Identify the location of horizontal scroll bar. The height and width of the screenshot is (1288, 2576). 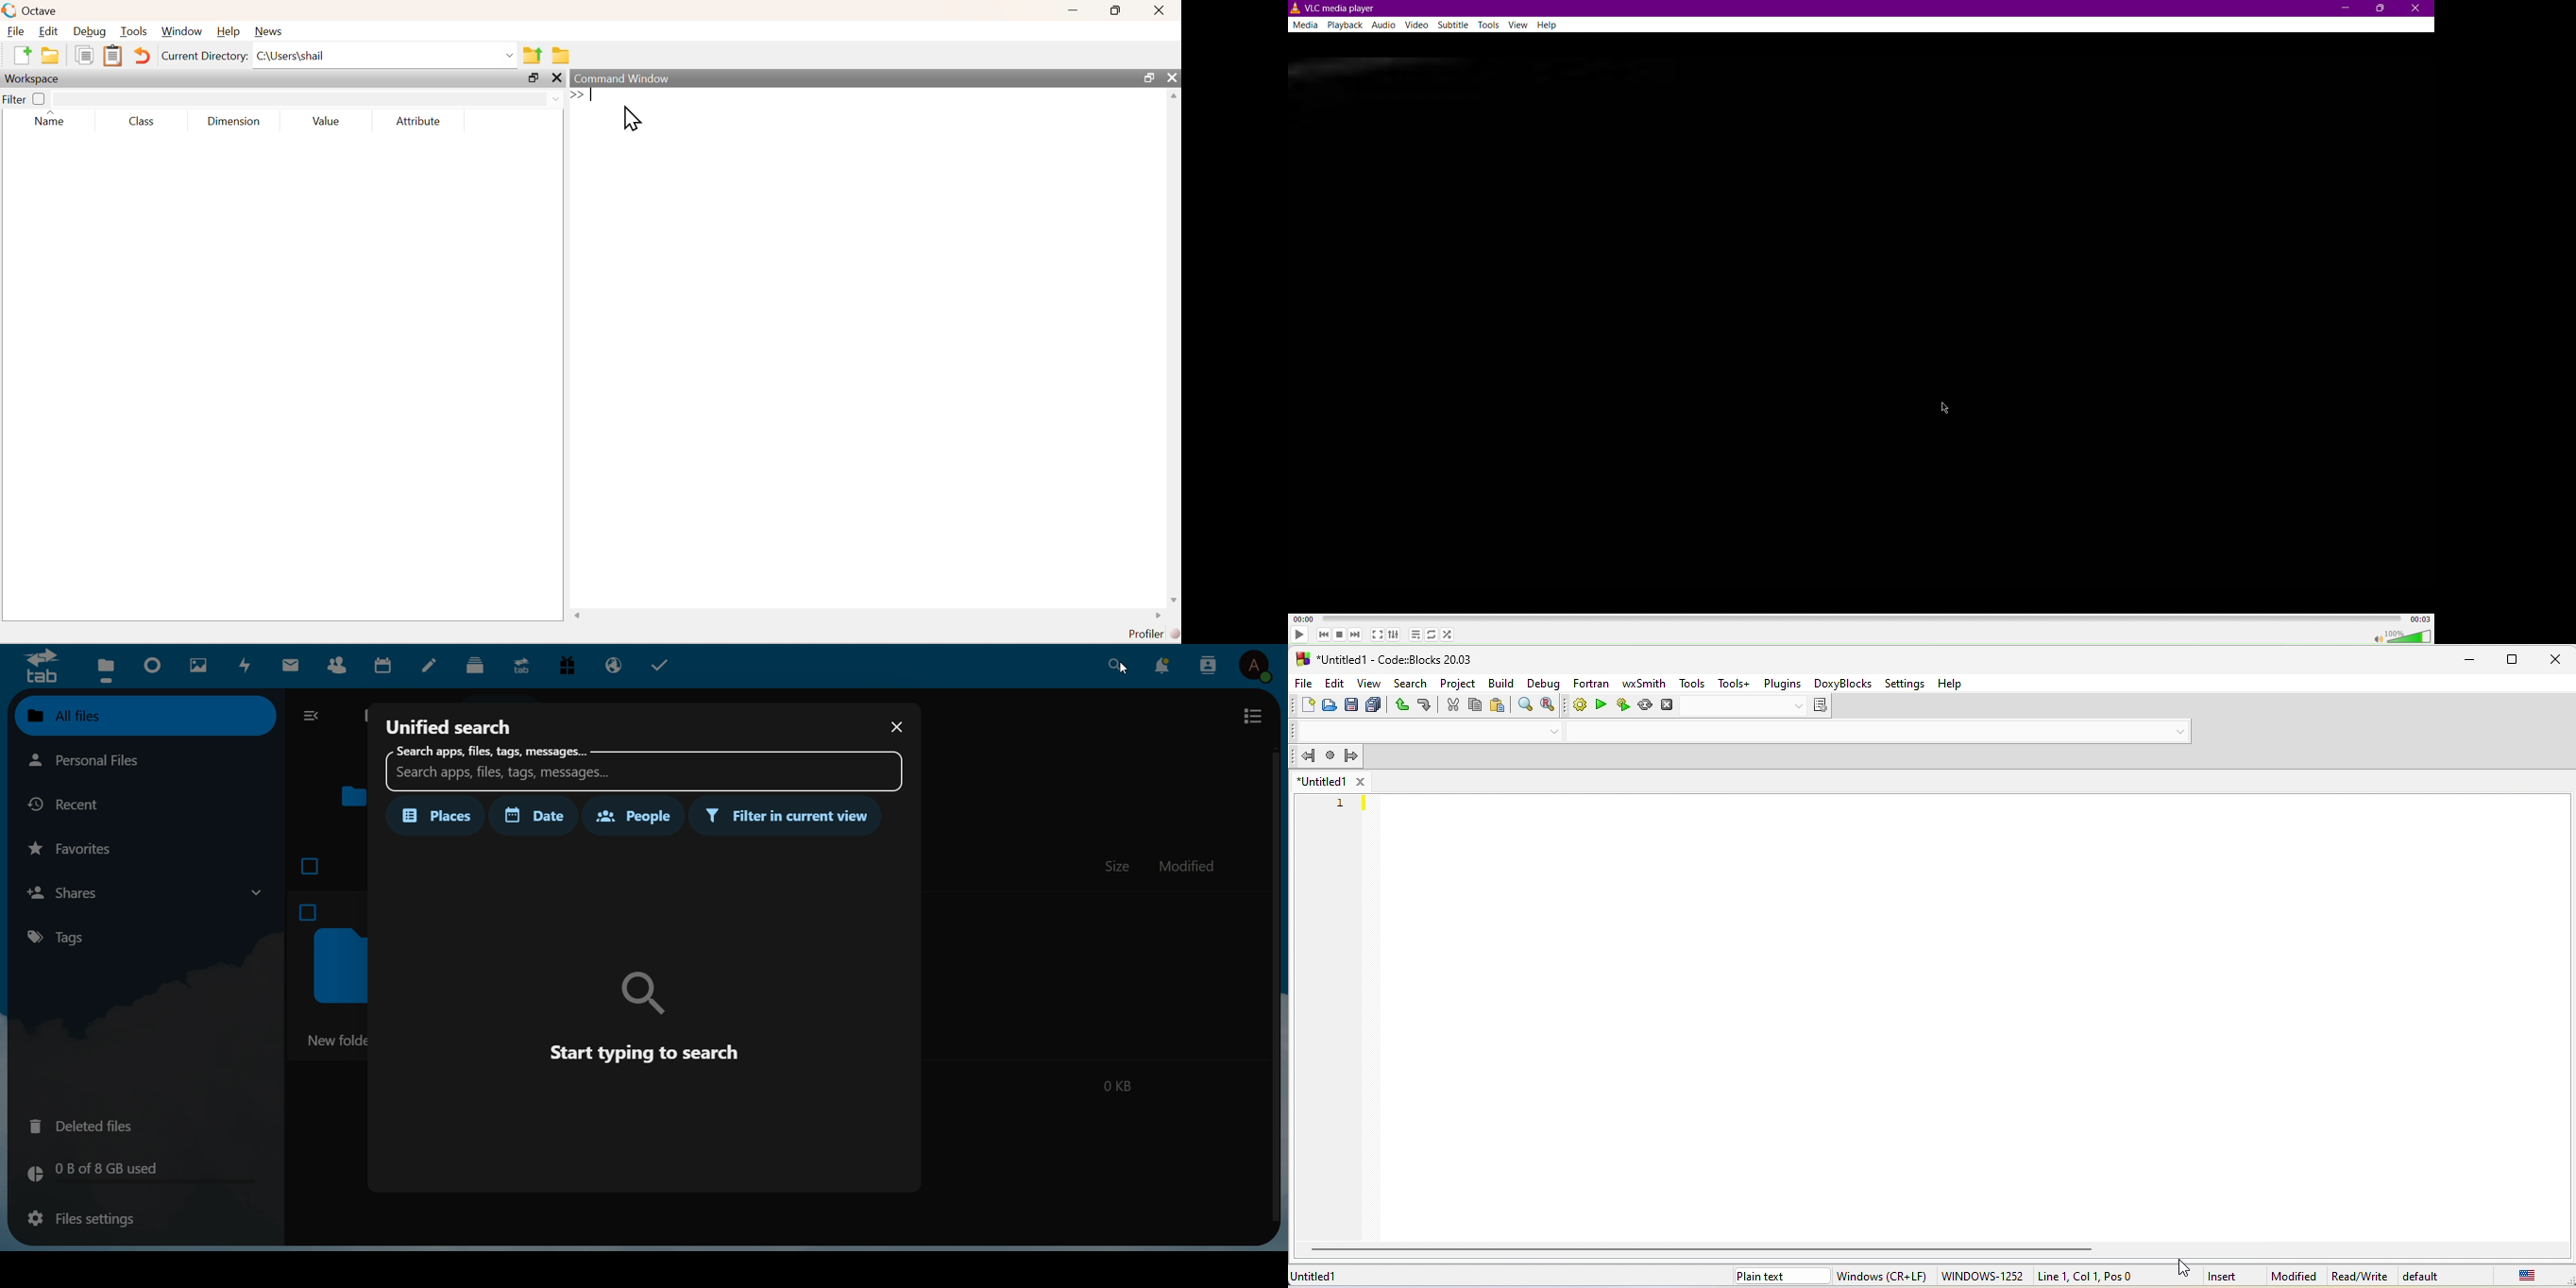
(1704, 1248).